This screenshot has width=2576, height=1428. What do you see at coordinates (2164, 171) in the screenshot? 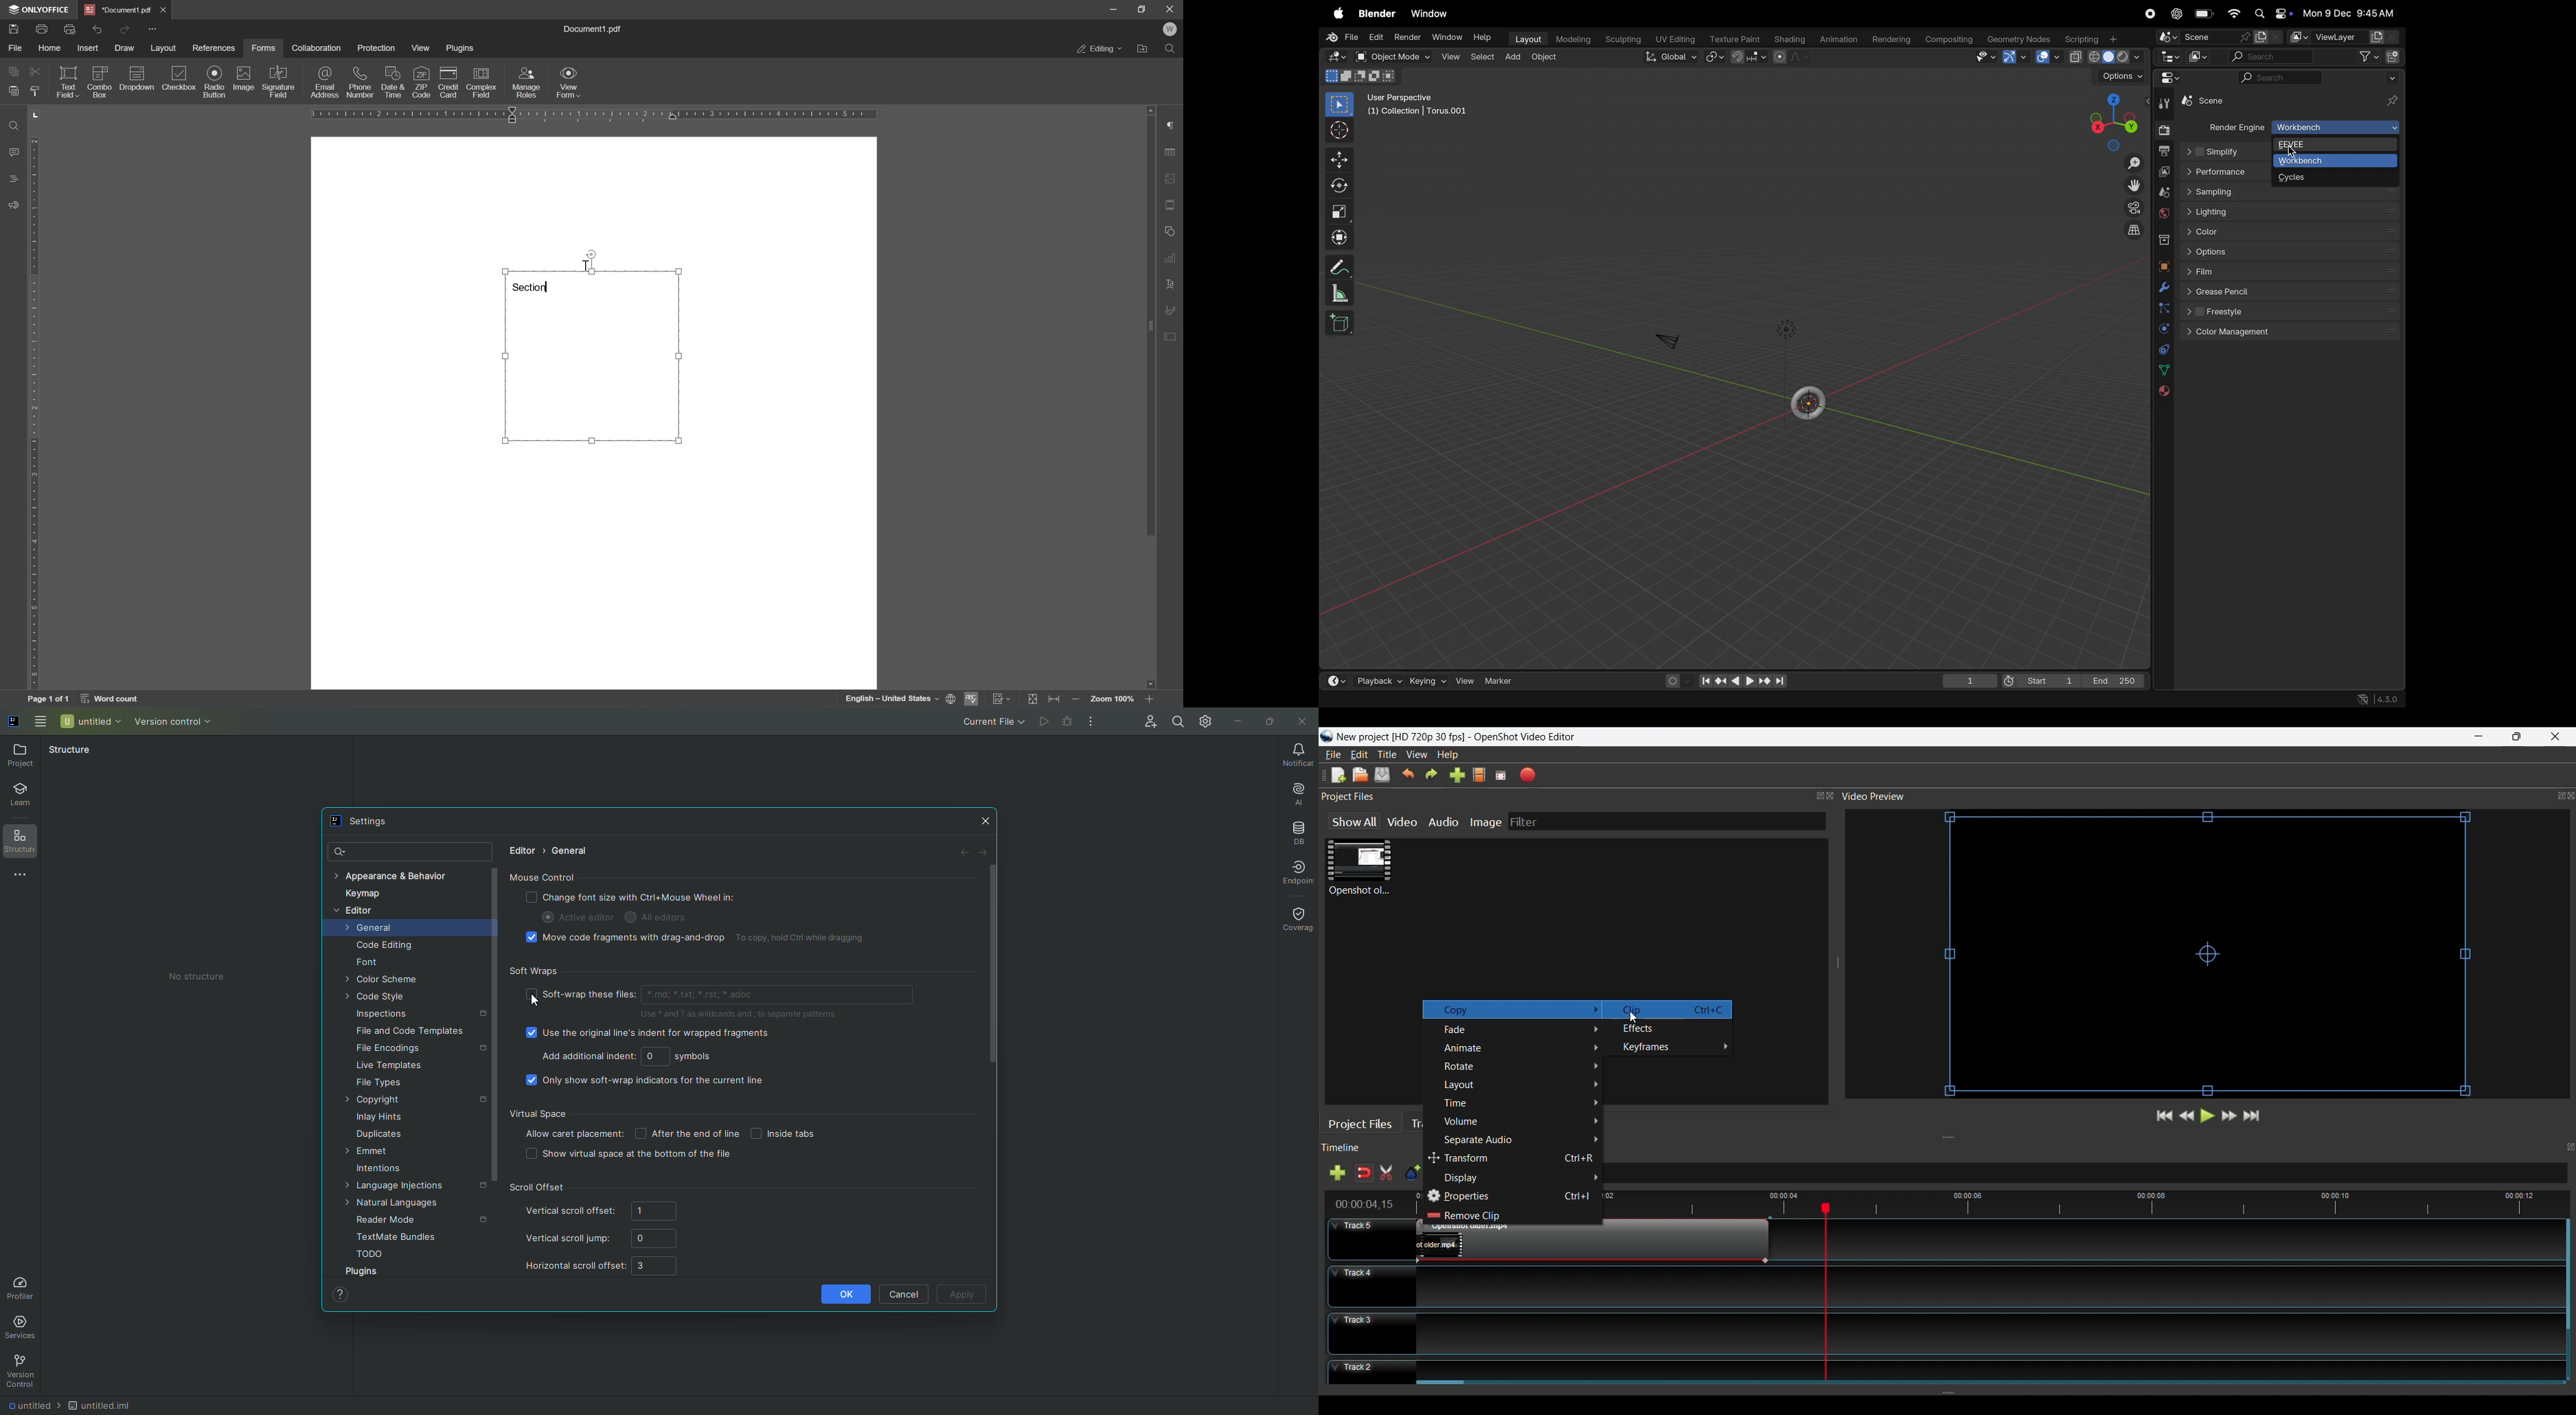
I see `view layer` at bounding box center [2164, 171].